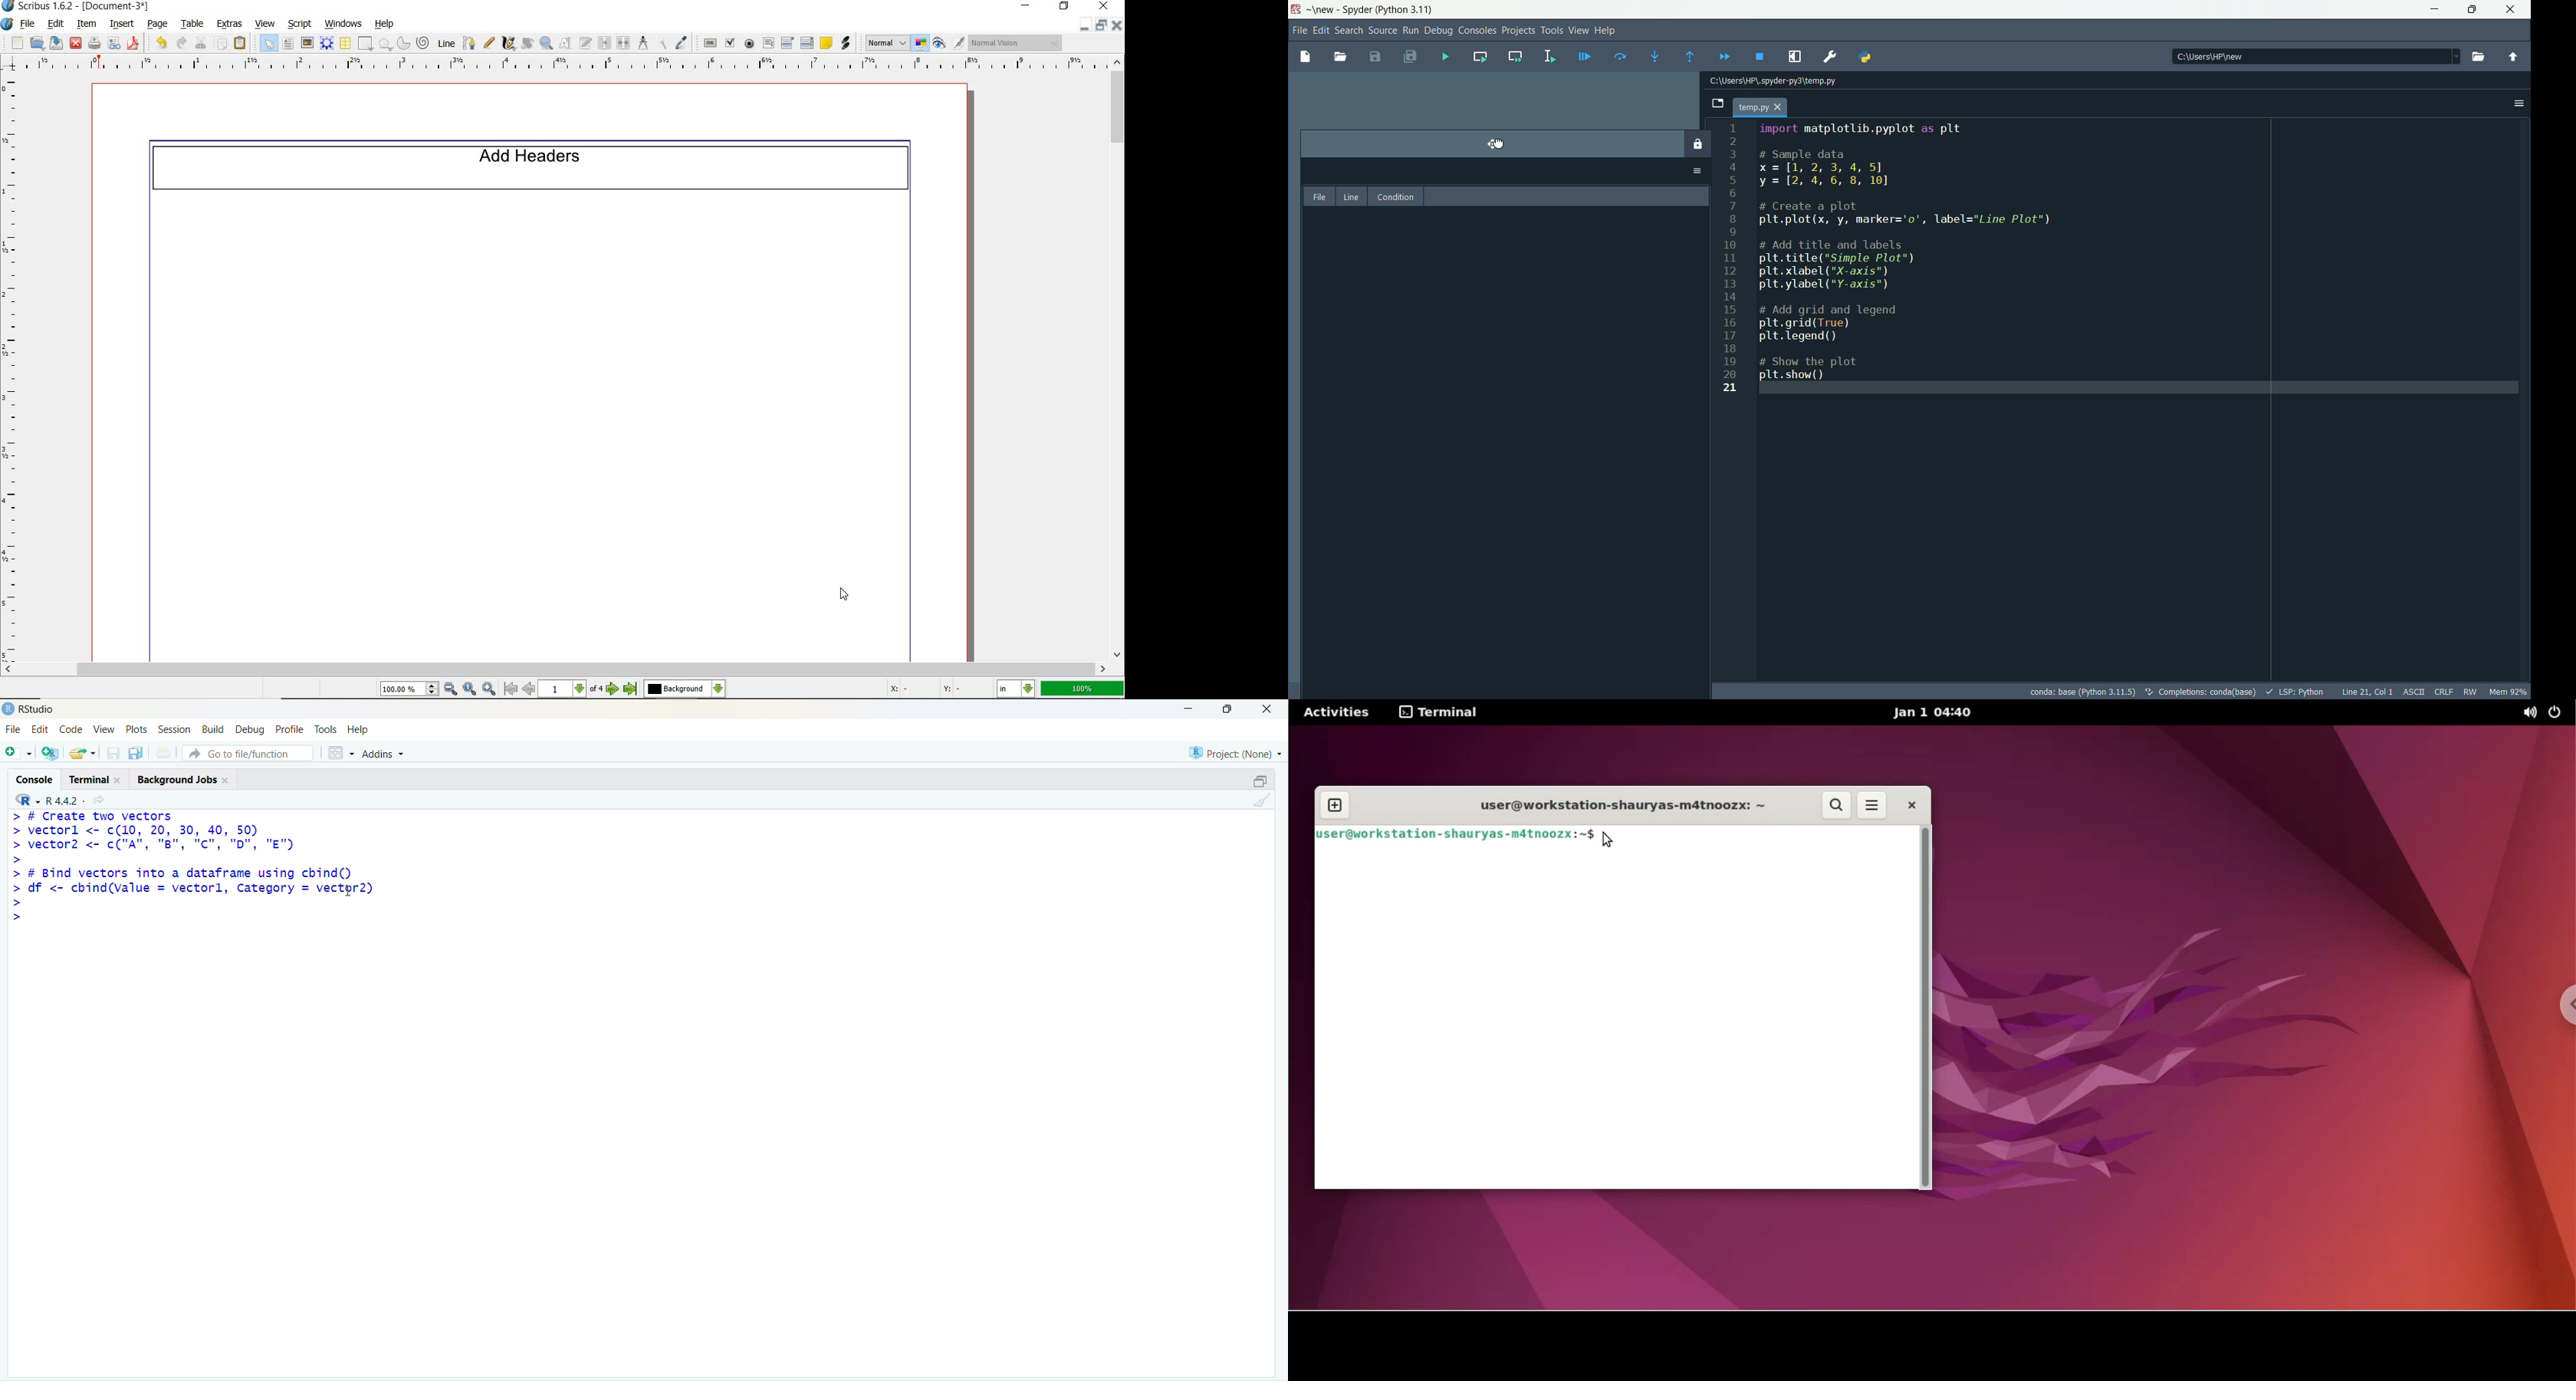 This screenshot has height=1400, width=2576. What do you see at coordinates (340, 754) in the screenshot?
I see `workspace panes` at bounding box center [340, 754].